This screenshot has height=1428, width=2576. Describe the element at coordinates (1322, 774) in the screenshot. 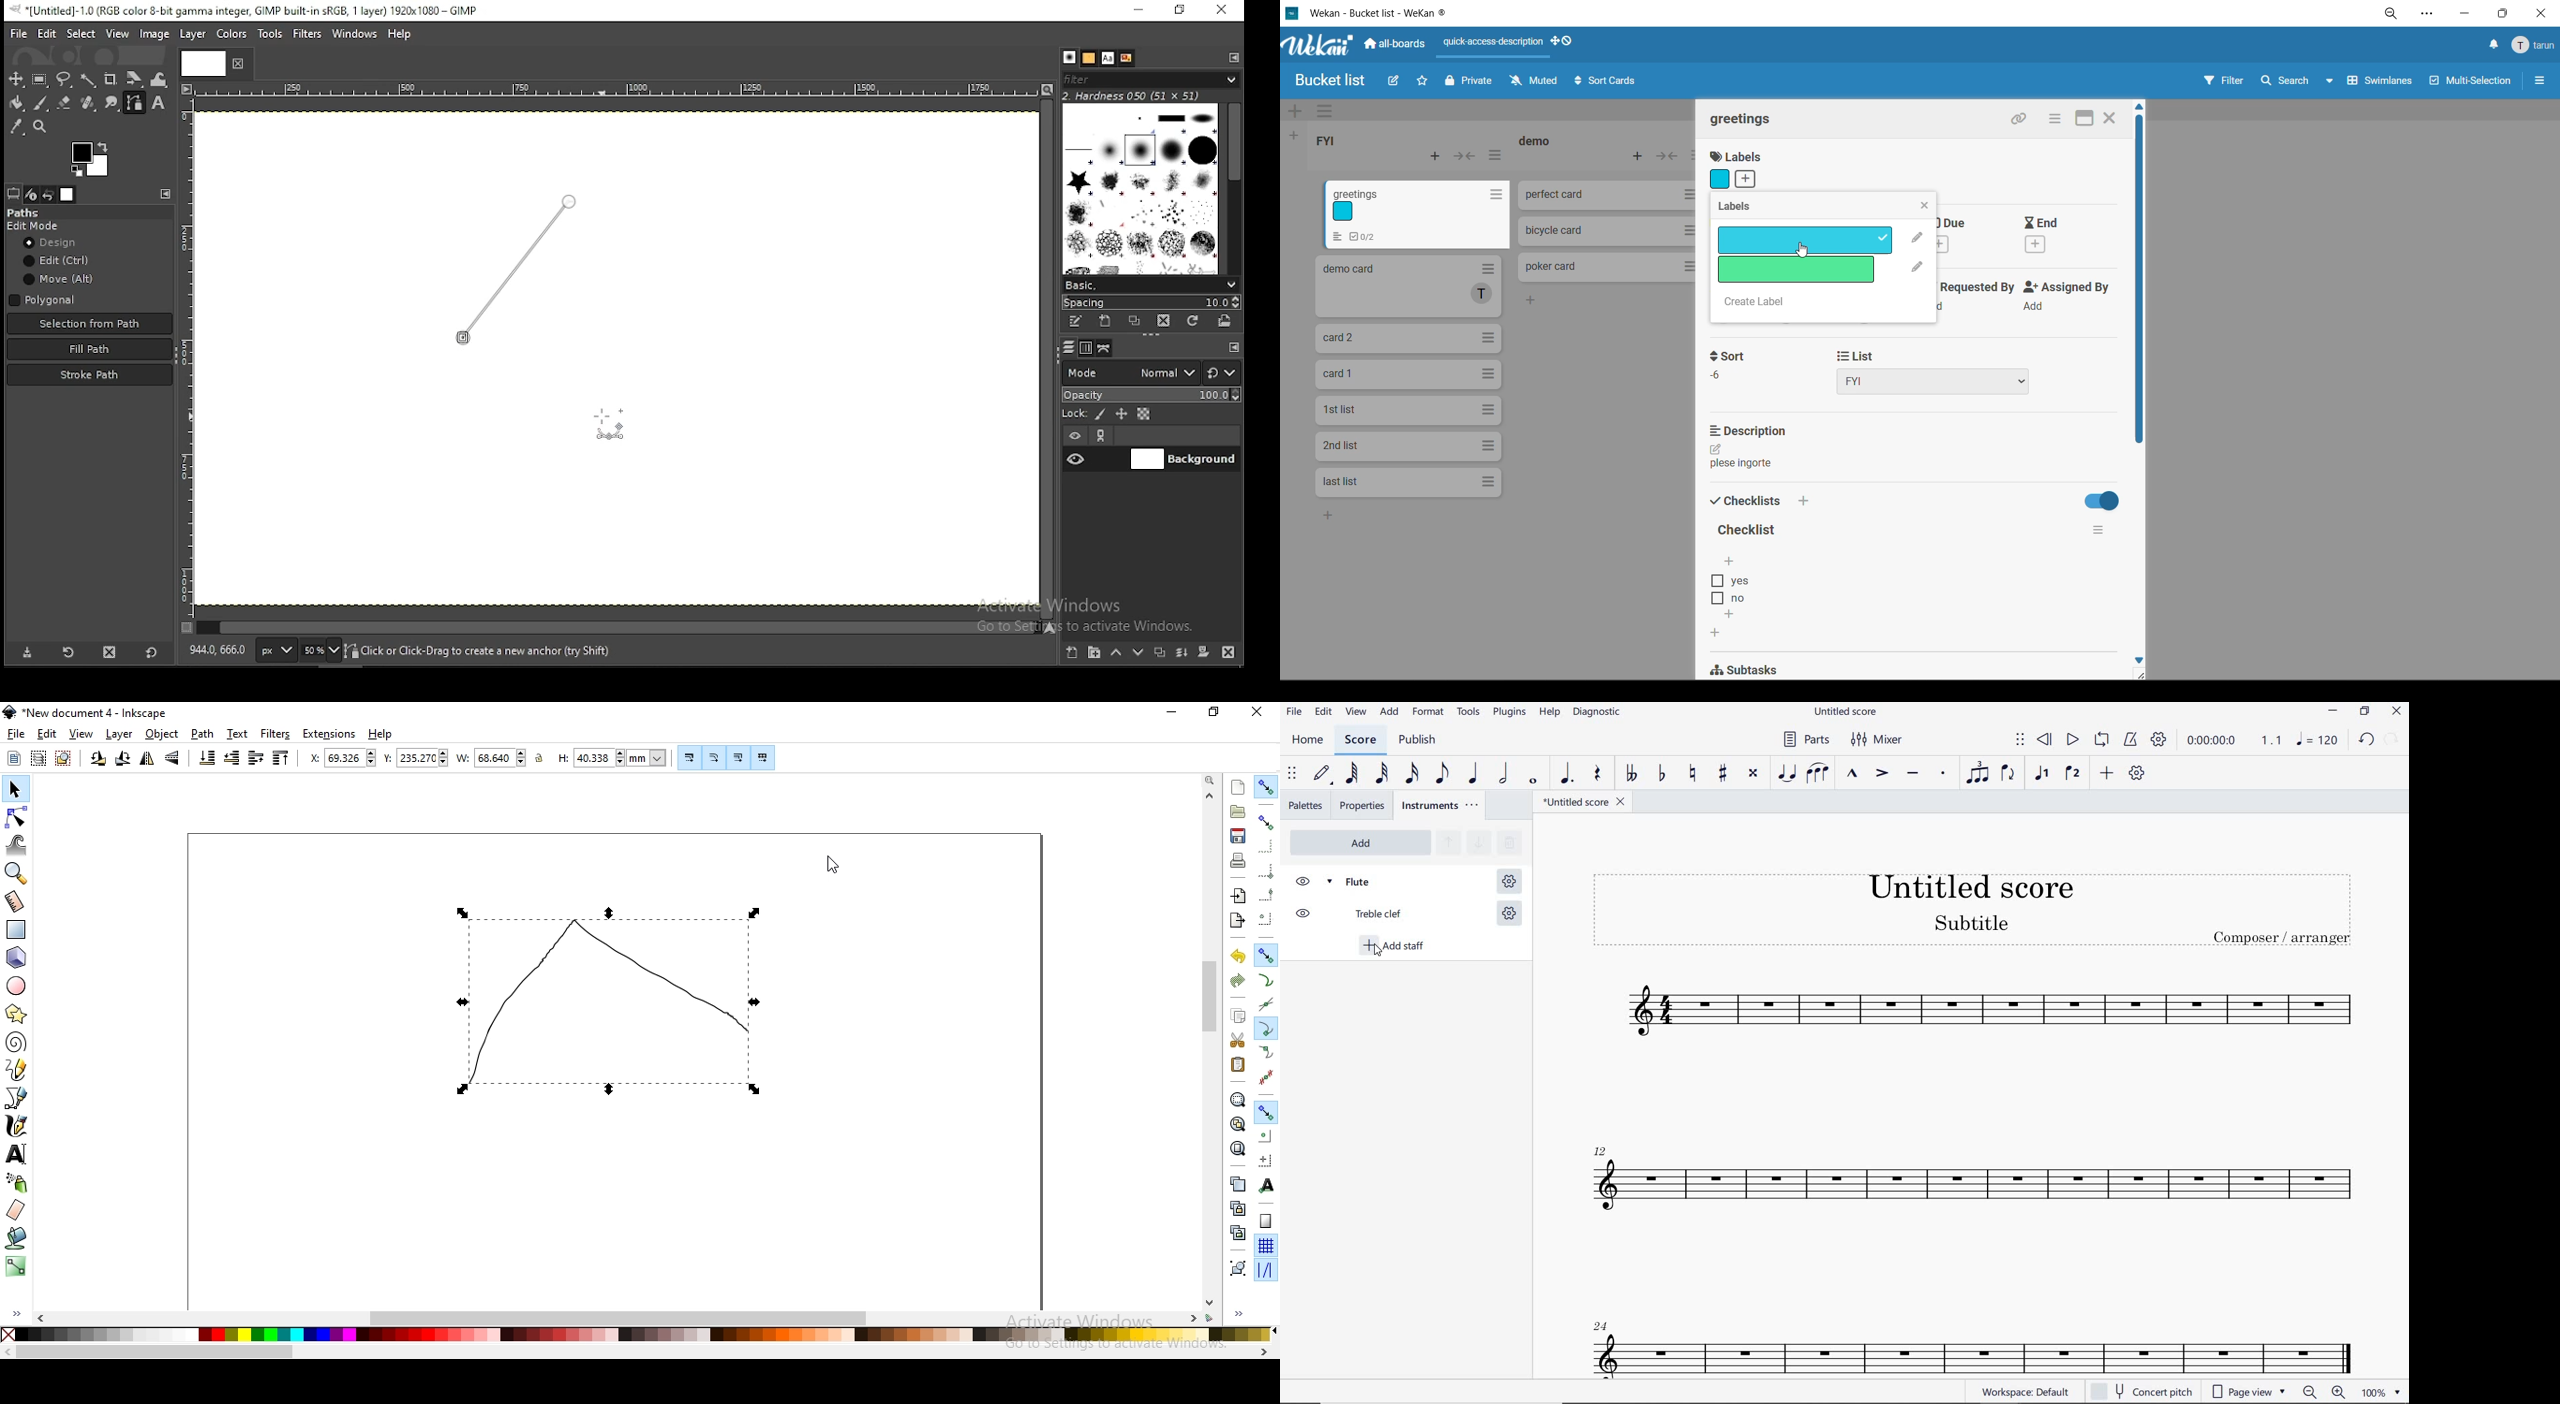

I see `DEFAULT (STEP TIME)` at that location.